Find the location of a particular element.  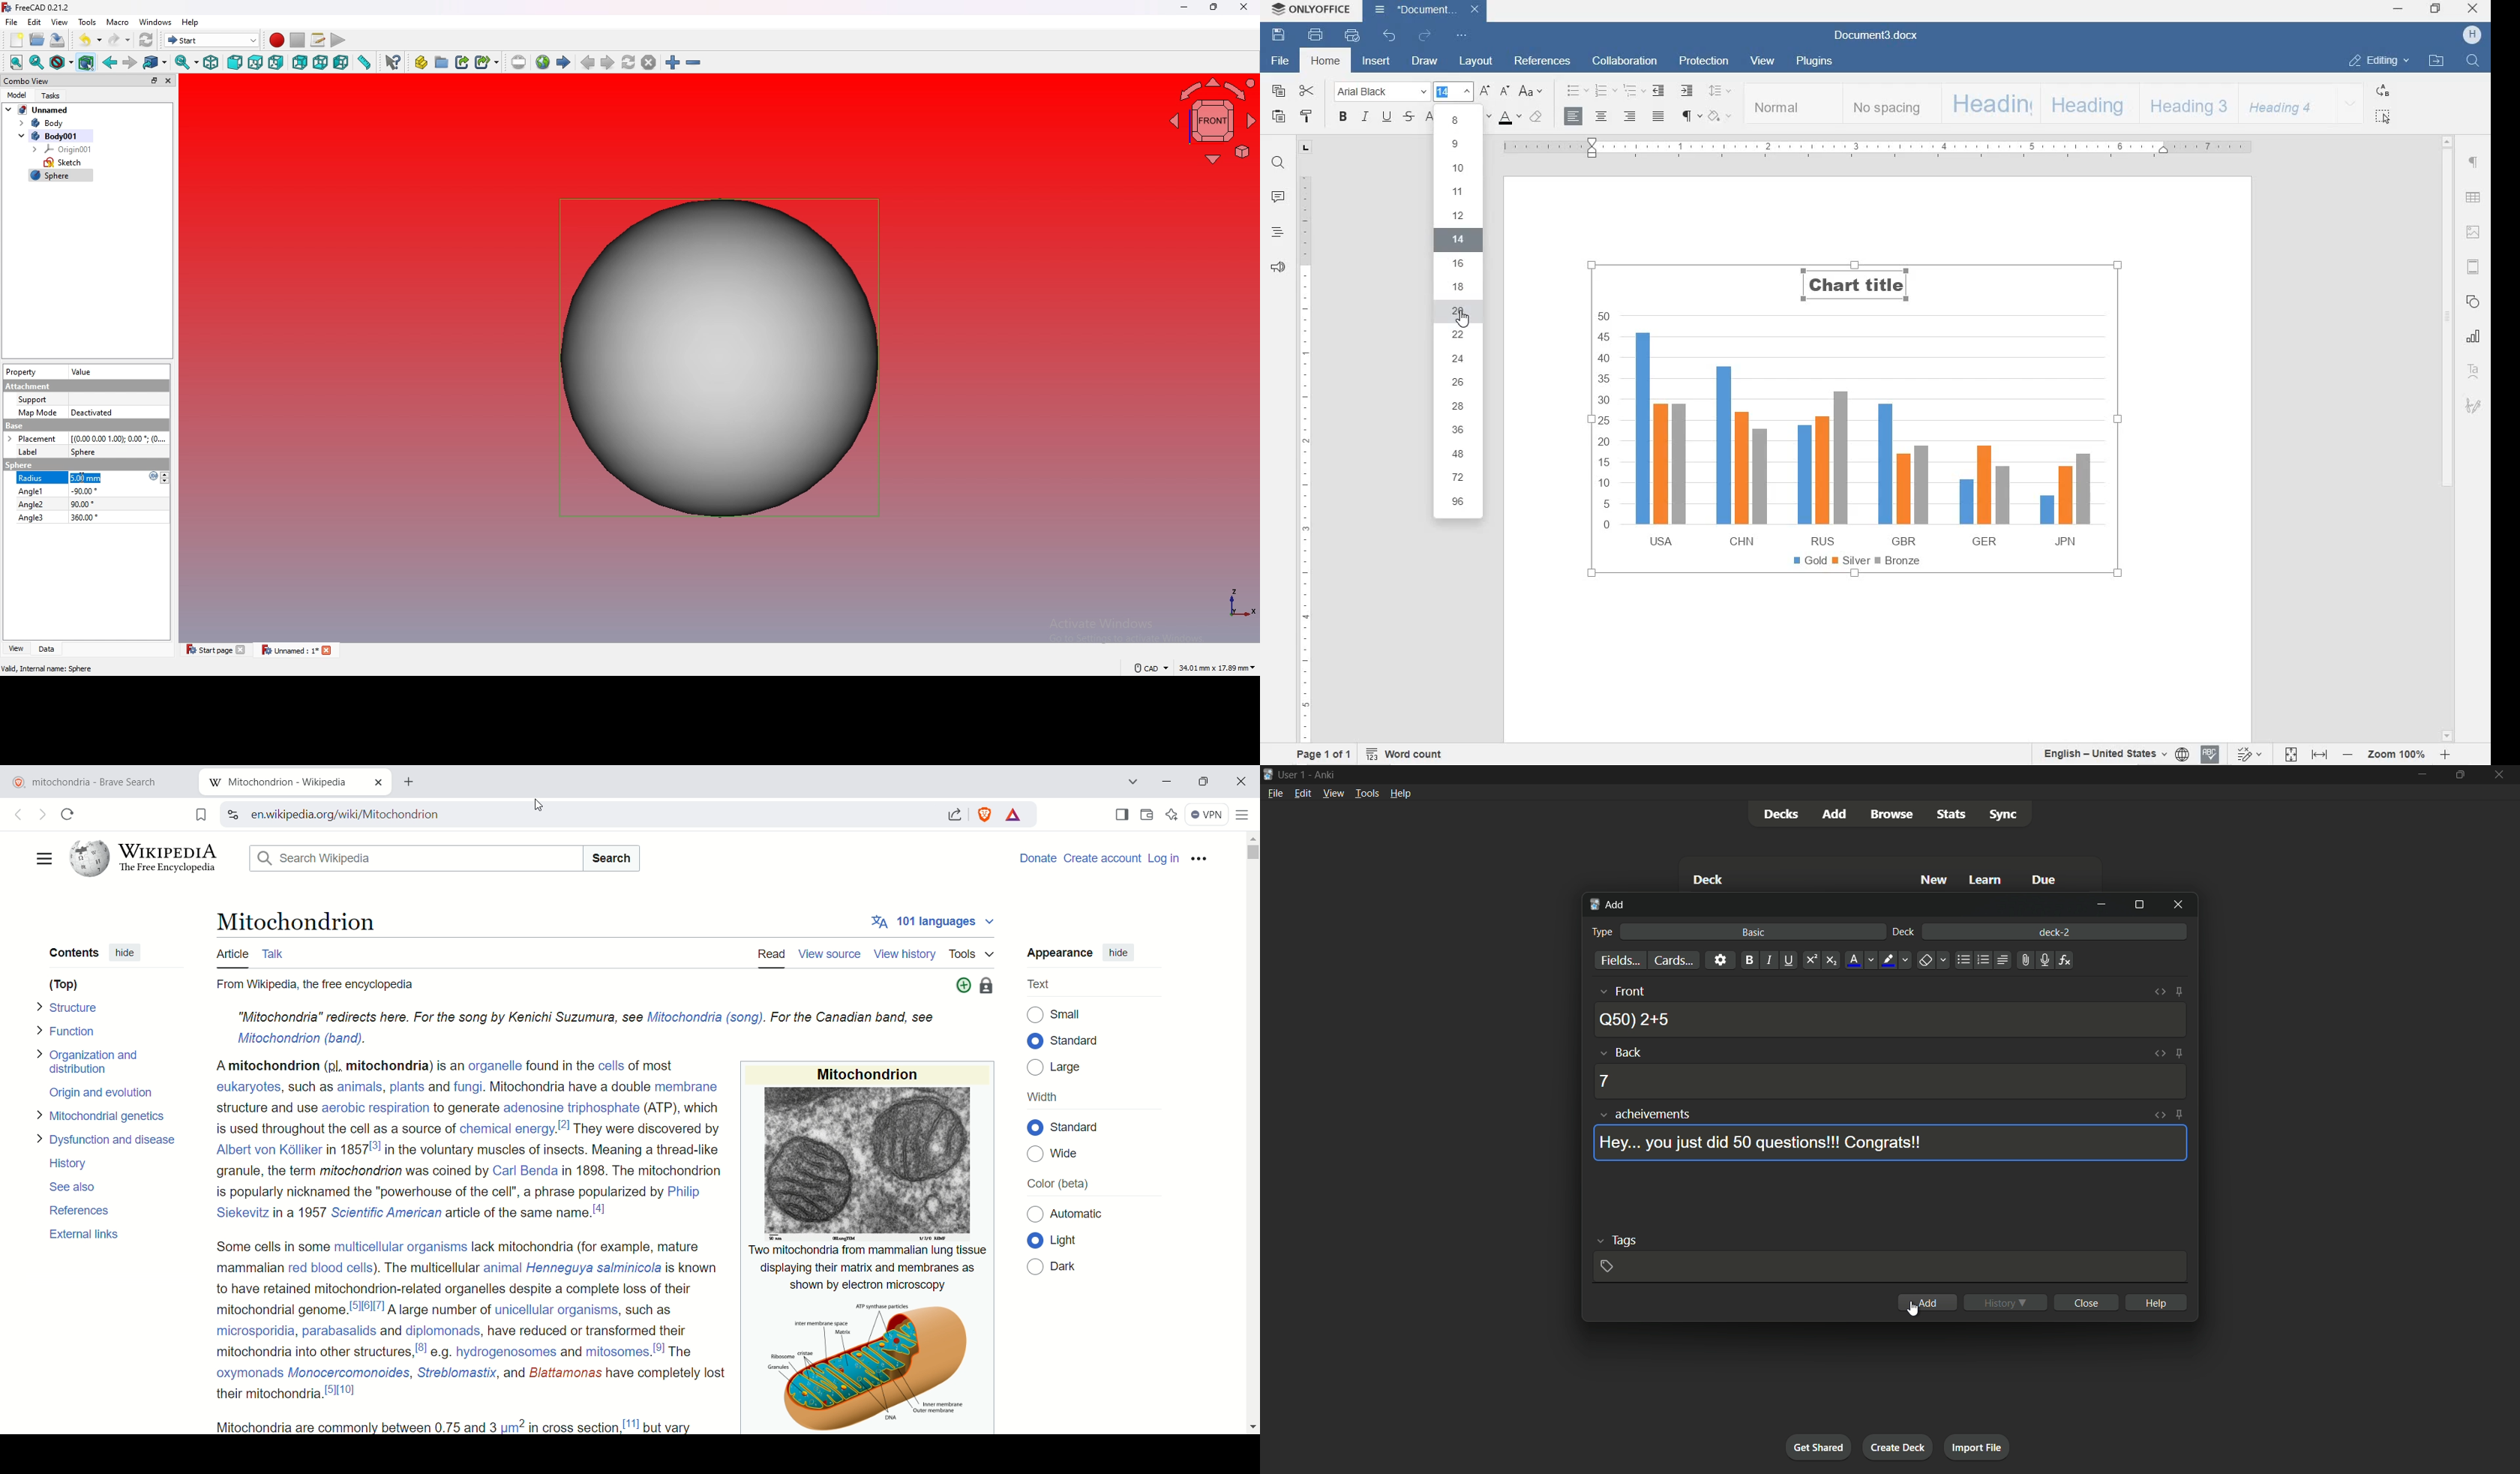

edit is located at coordinates (35, 22).